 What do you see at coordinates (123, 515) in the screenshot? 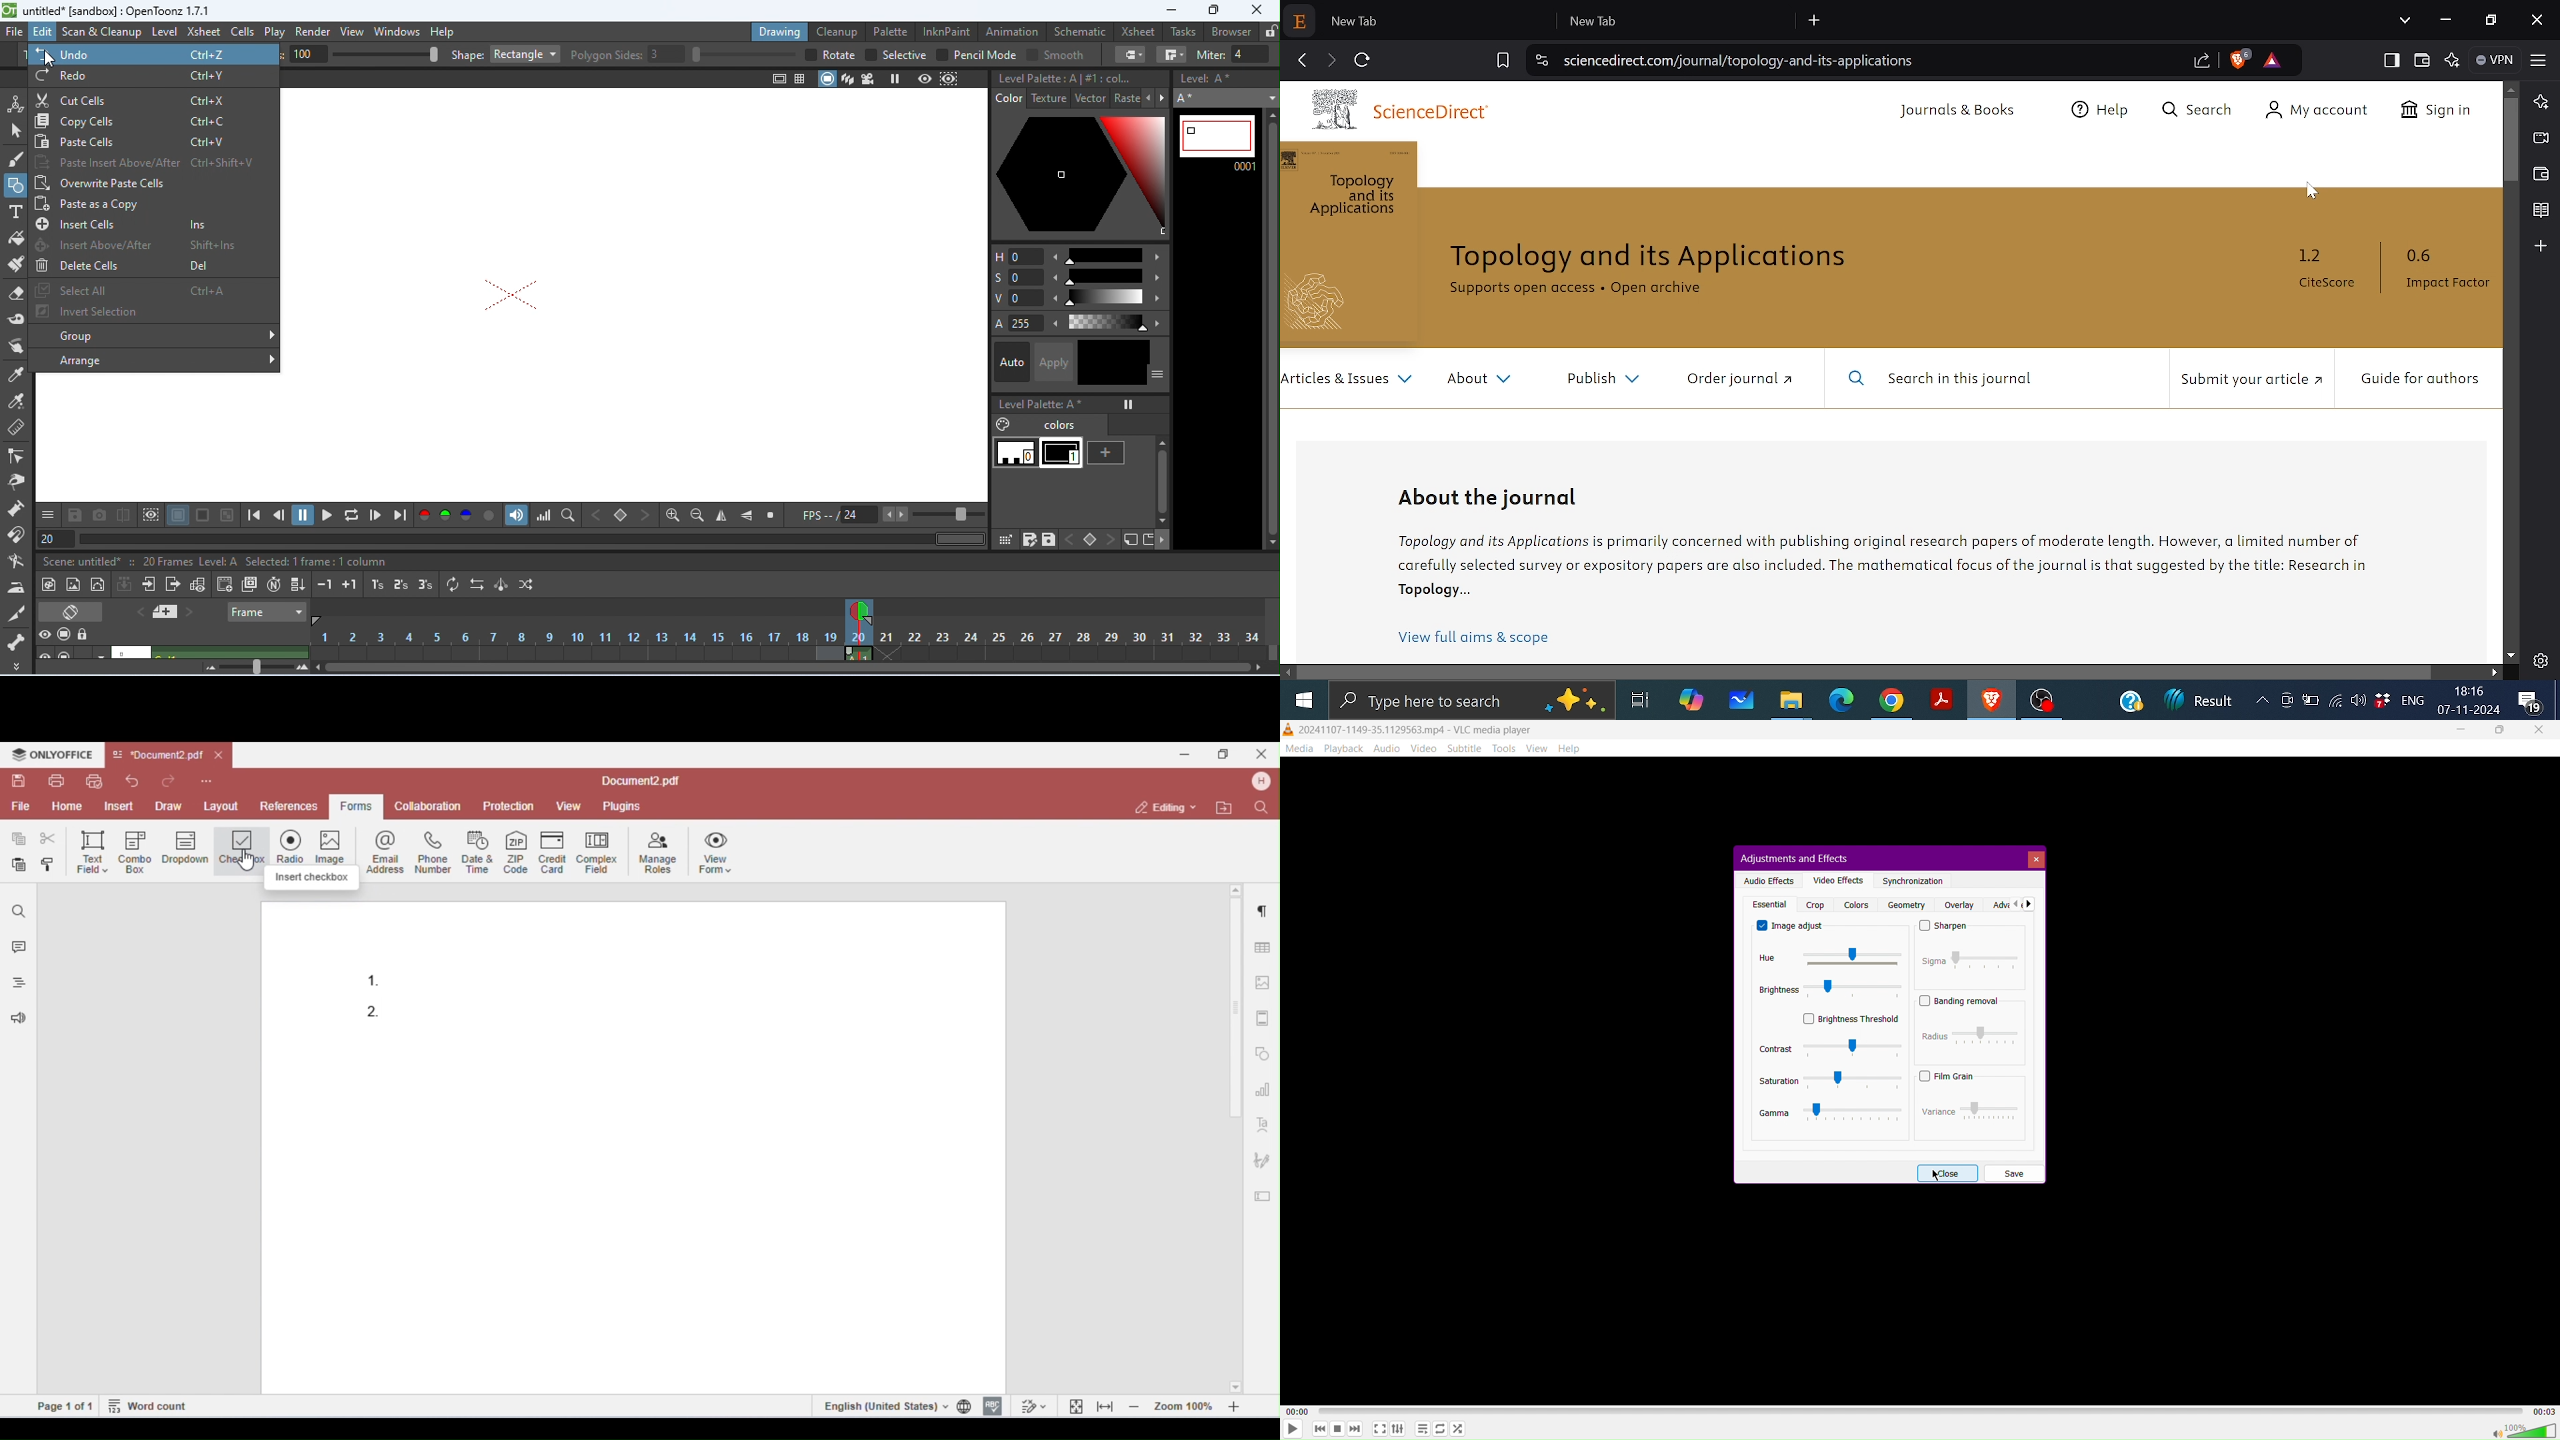
I see `compare snapshot` at bounding box center [123, 515].